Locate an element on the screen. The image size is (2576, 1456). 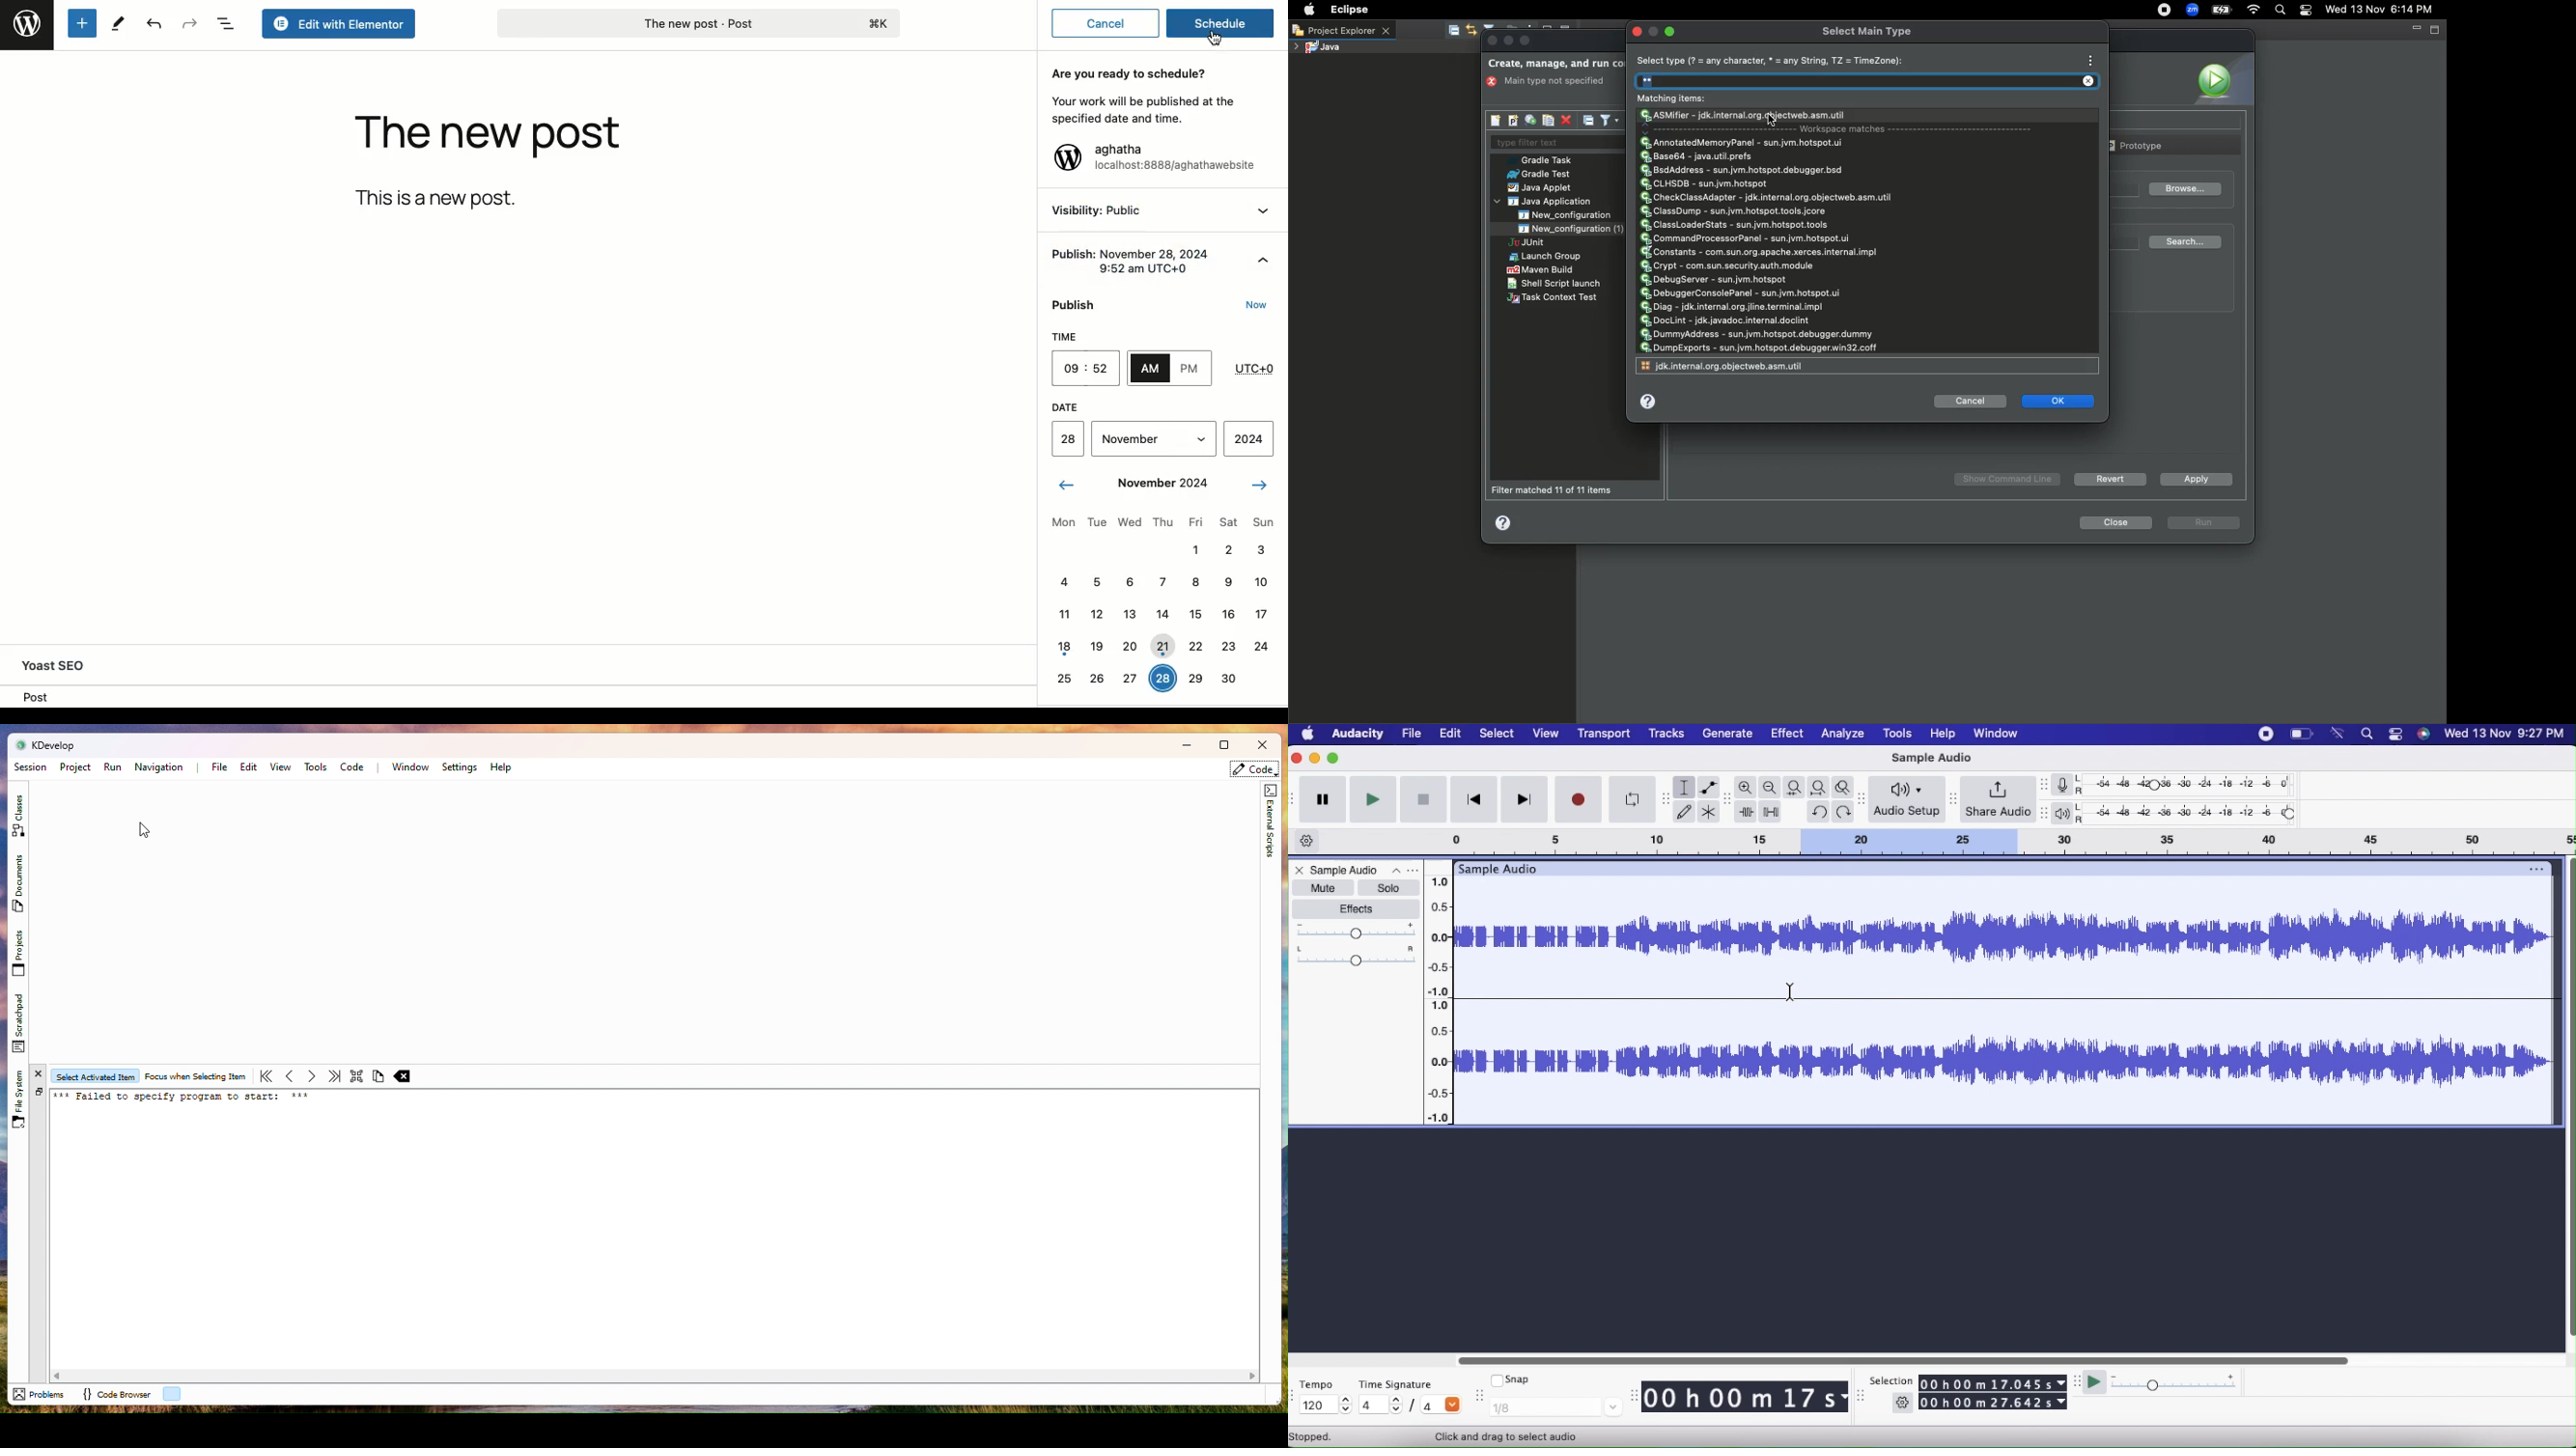
app icon is located at coordinates (2424, 735).